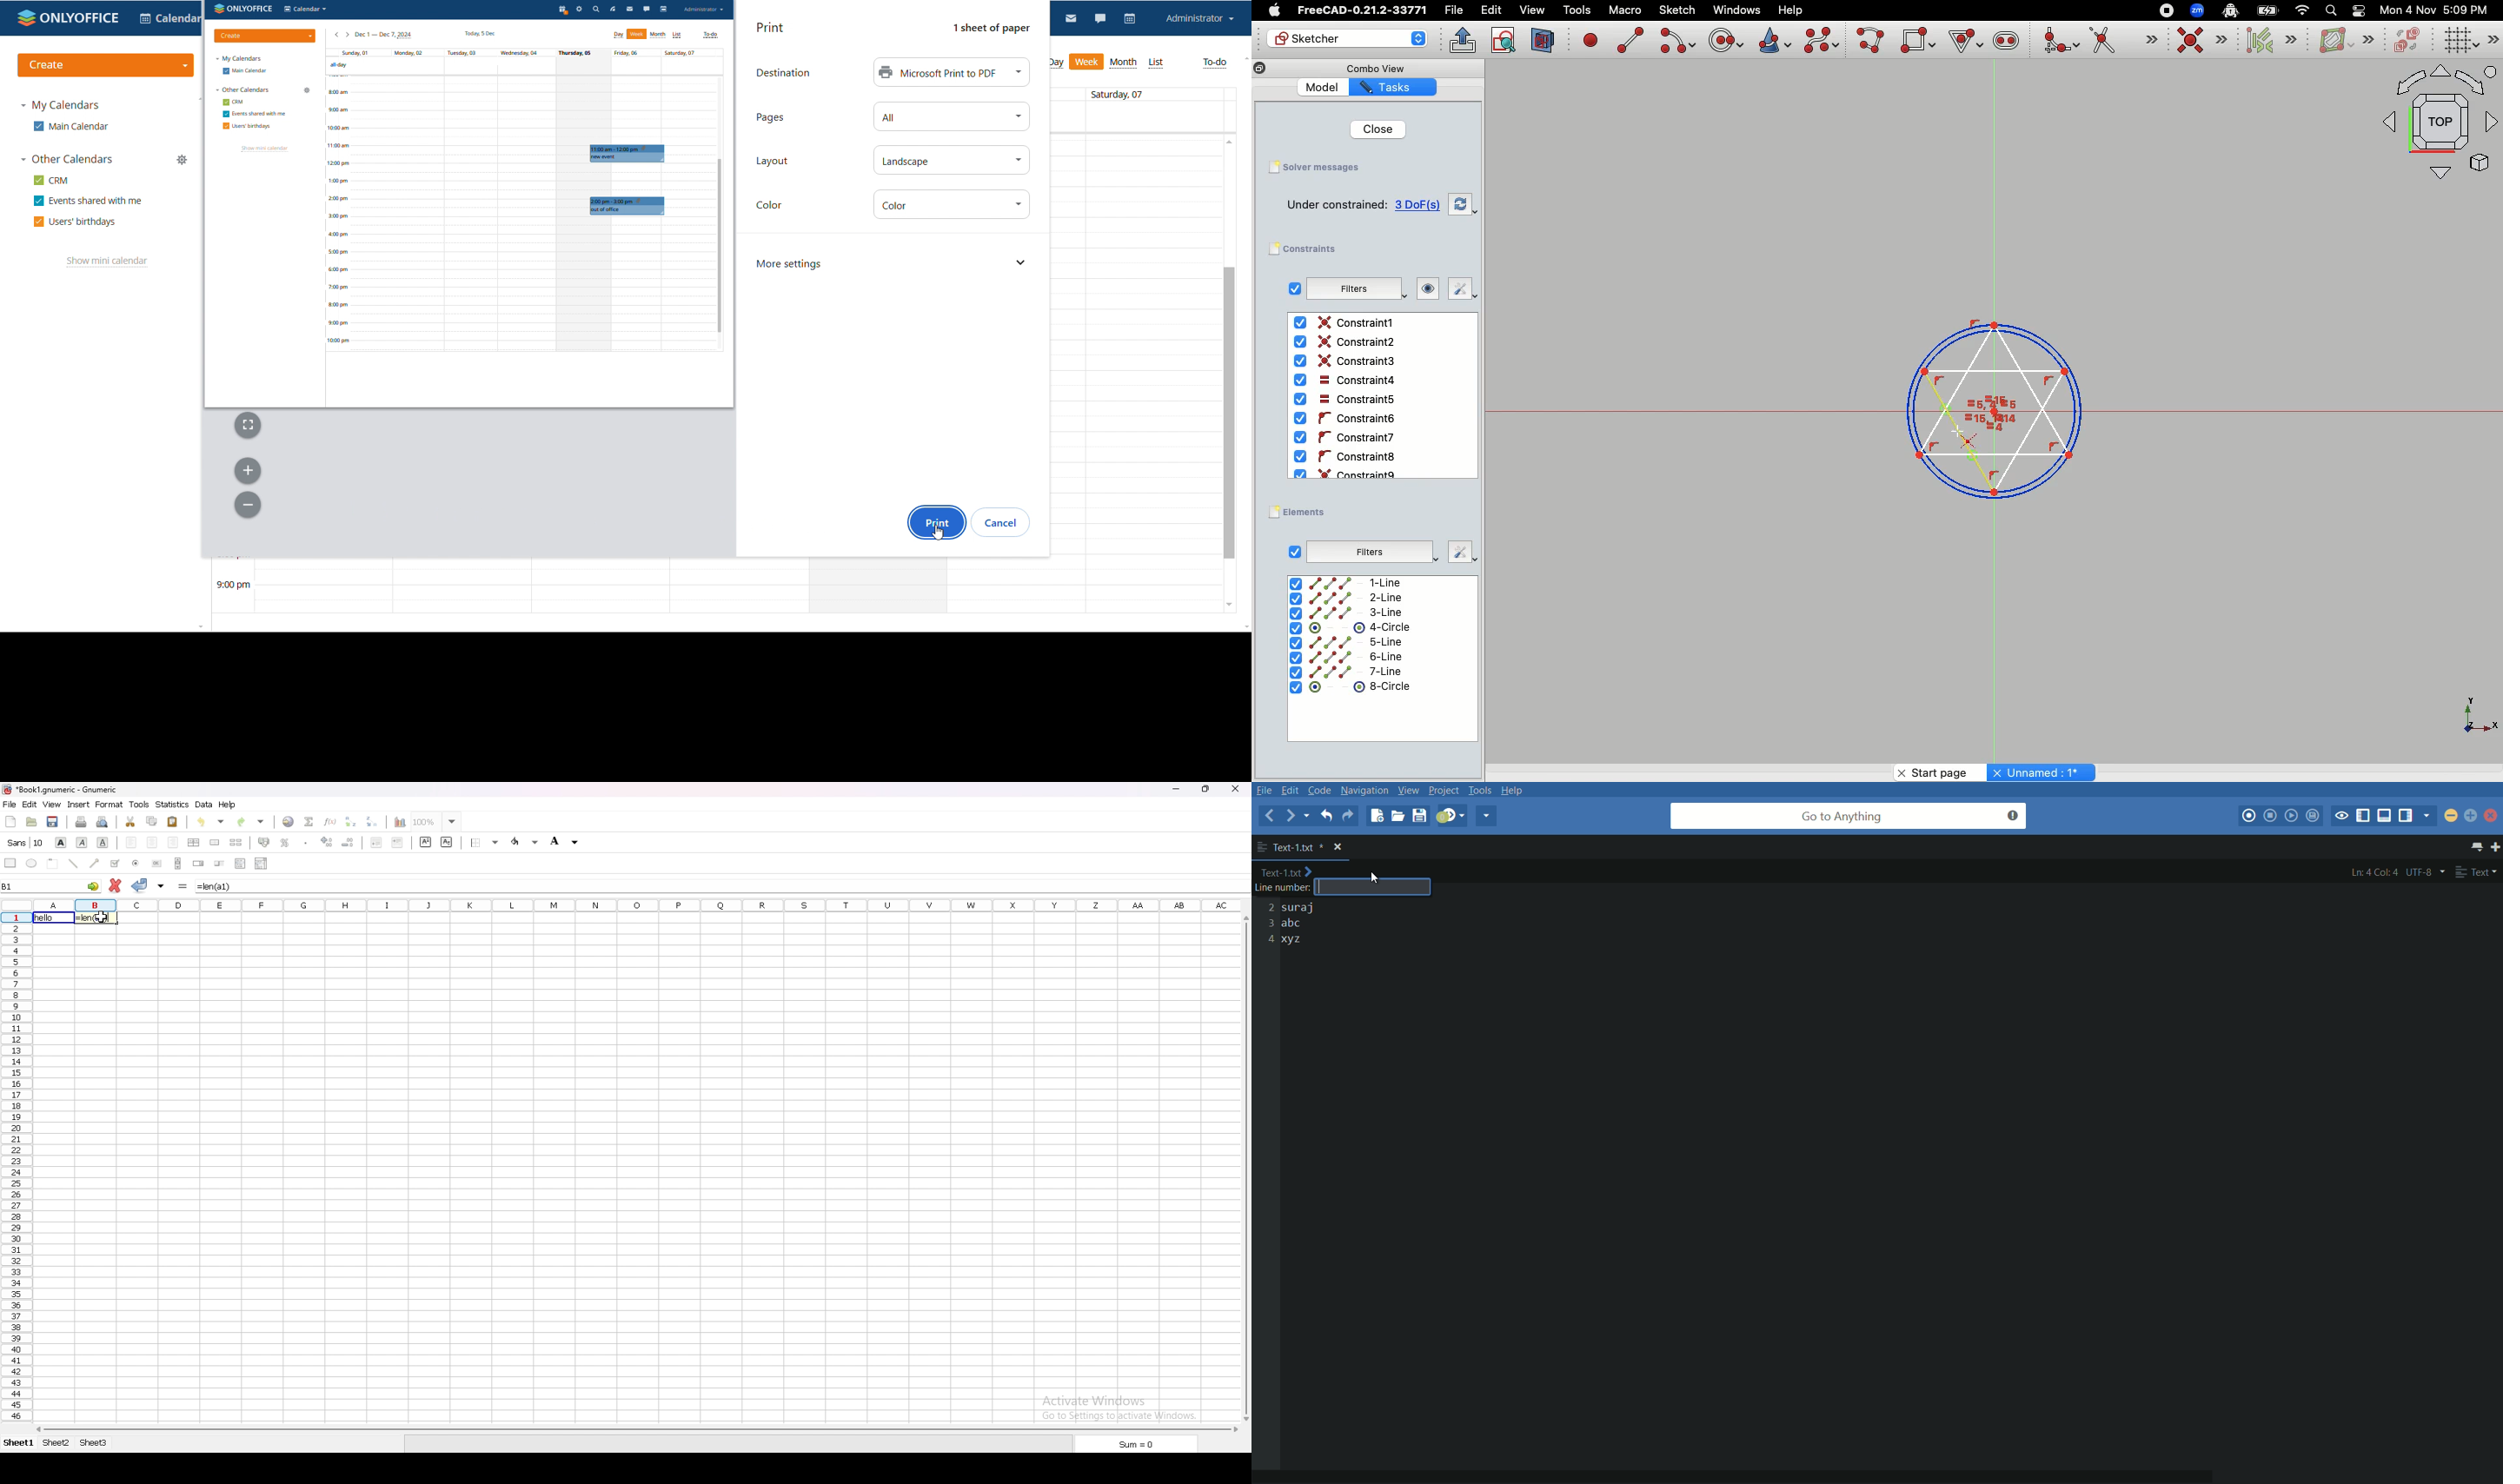 This screenshot has height=1484, width=2520. I want to click on scroll up, so click(1227, 143).